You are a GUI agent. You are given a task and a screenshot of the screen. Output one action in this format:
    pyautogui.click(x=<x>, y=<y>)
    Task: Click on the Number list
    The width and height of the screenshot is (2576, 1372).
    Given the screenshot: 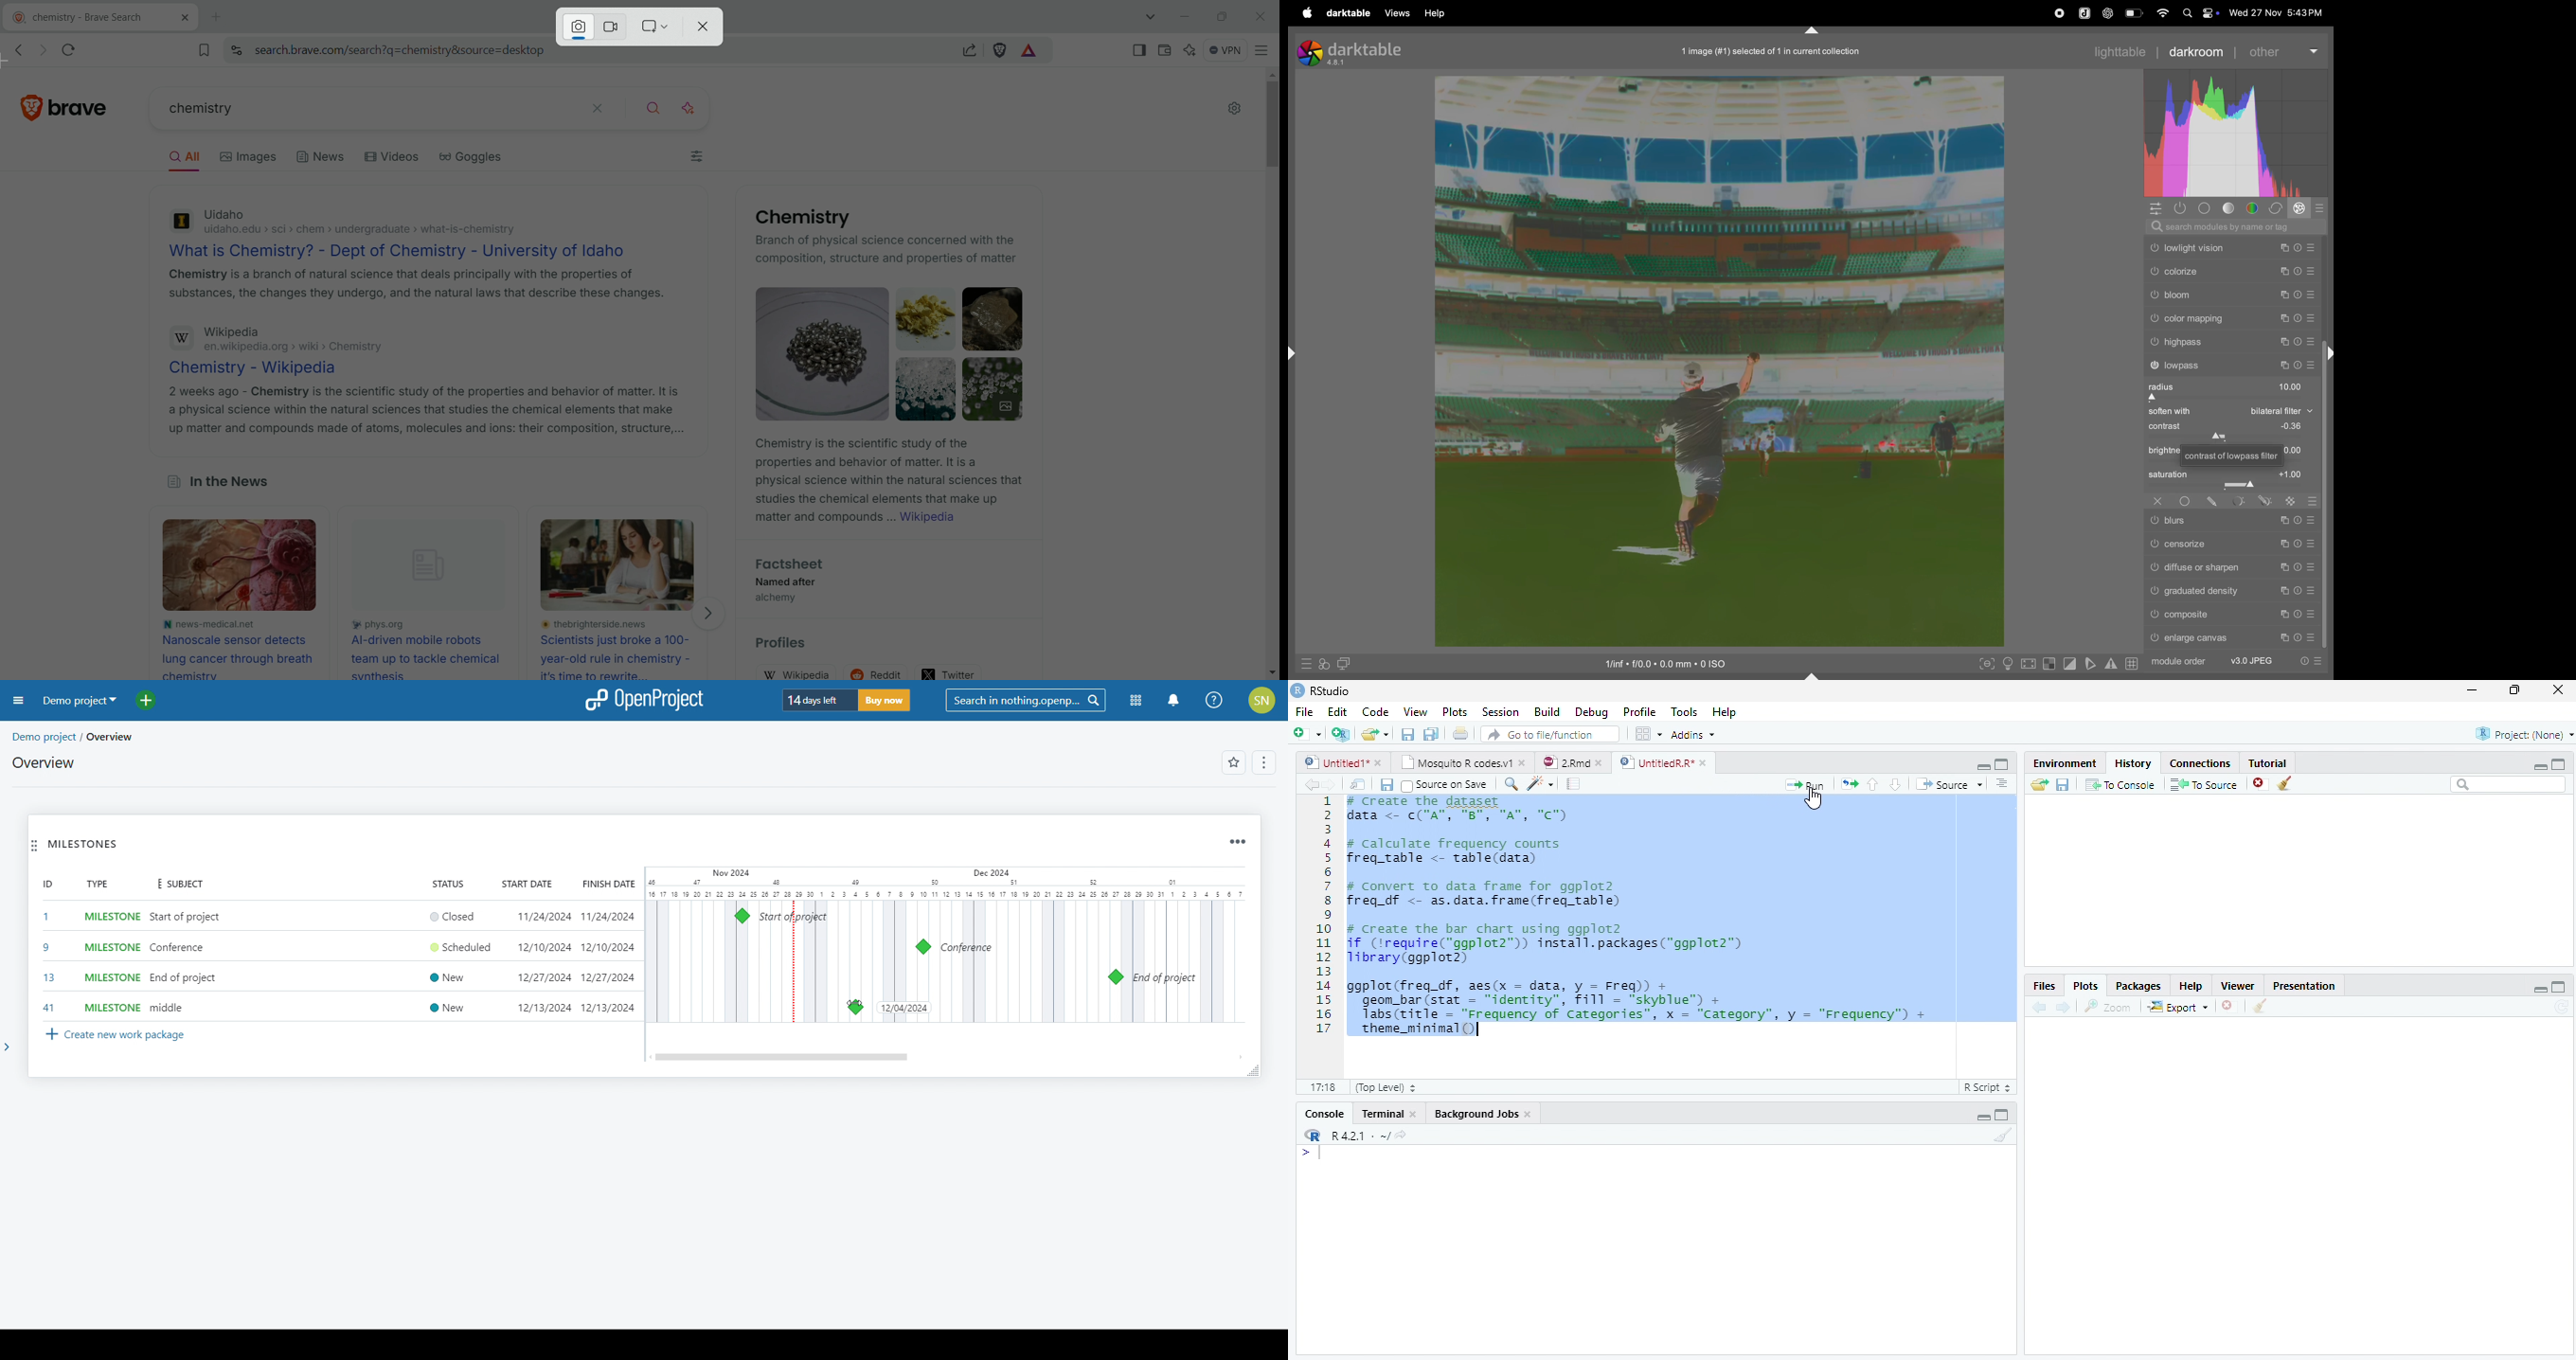 What is the action you would take?
    pyautogui.click(x=1320, y=921)
    